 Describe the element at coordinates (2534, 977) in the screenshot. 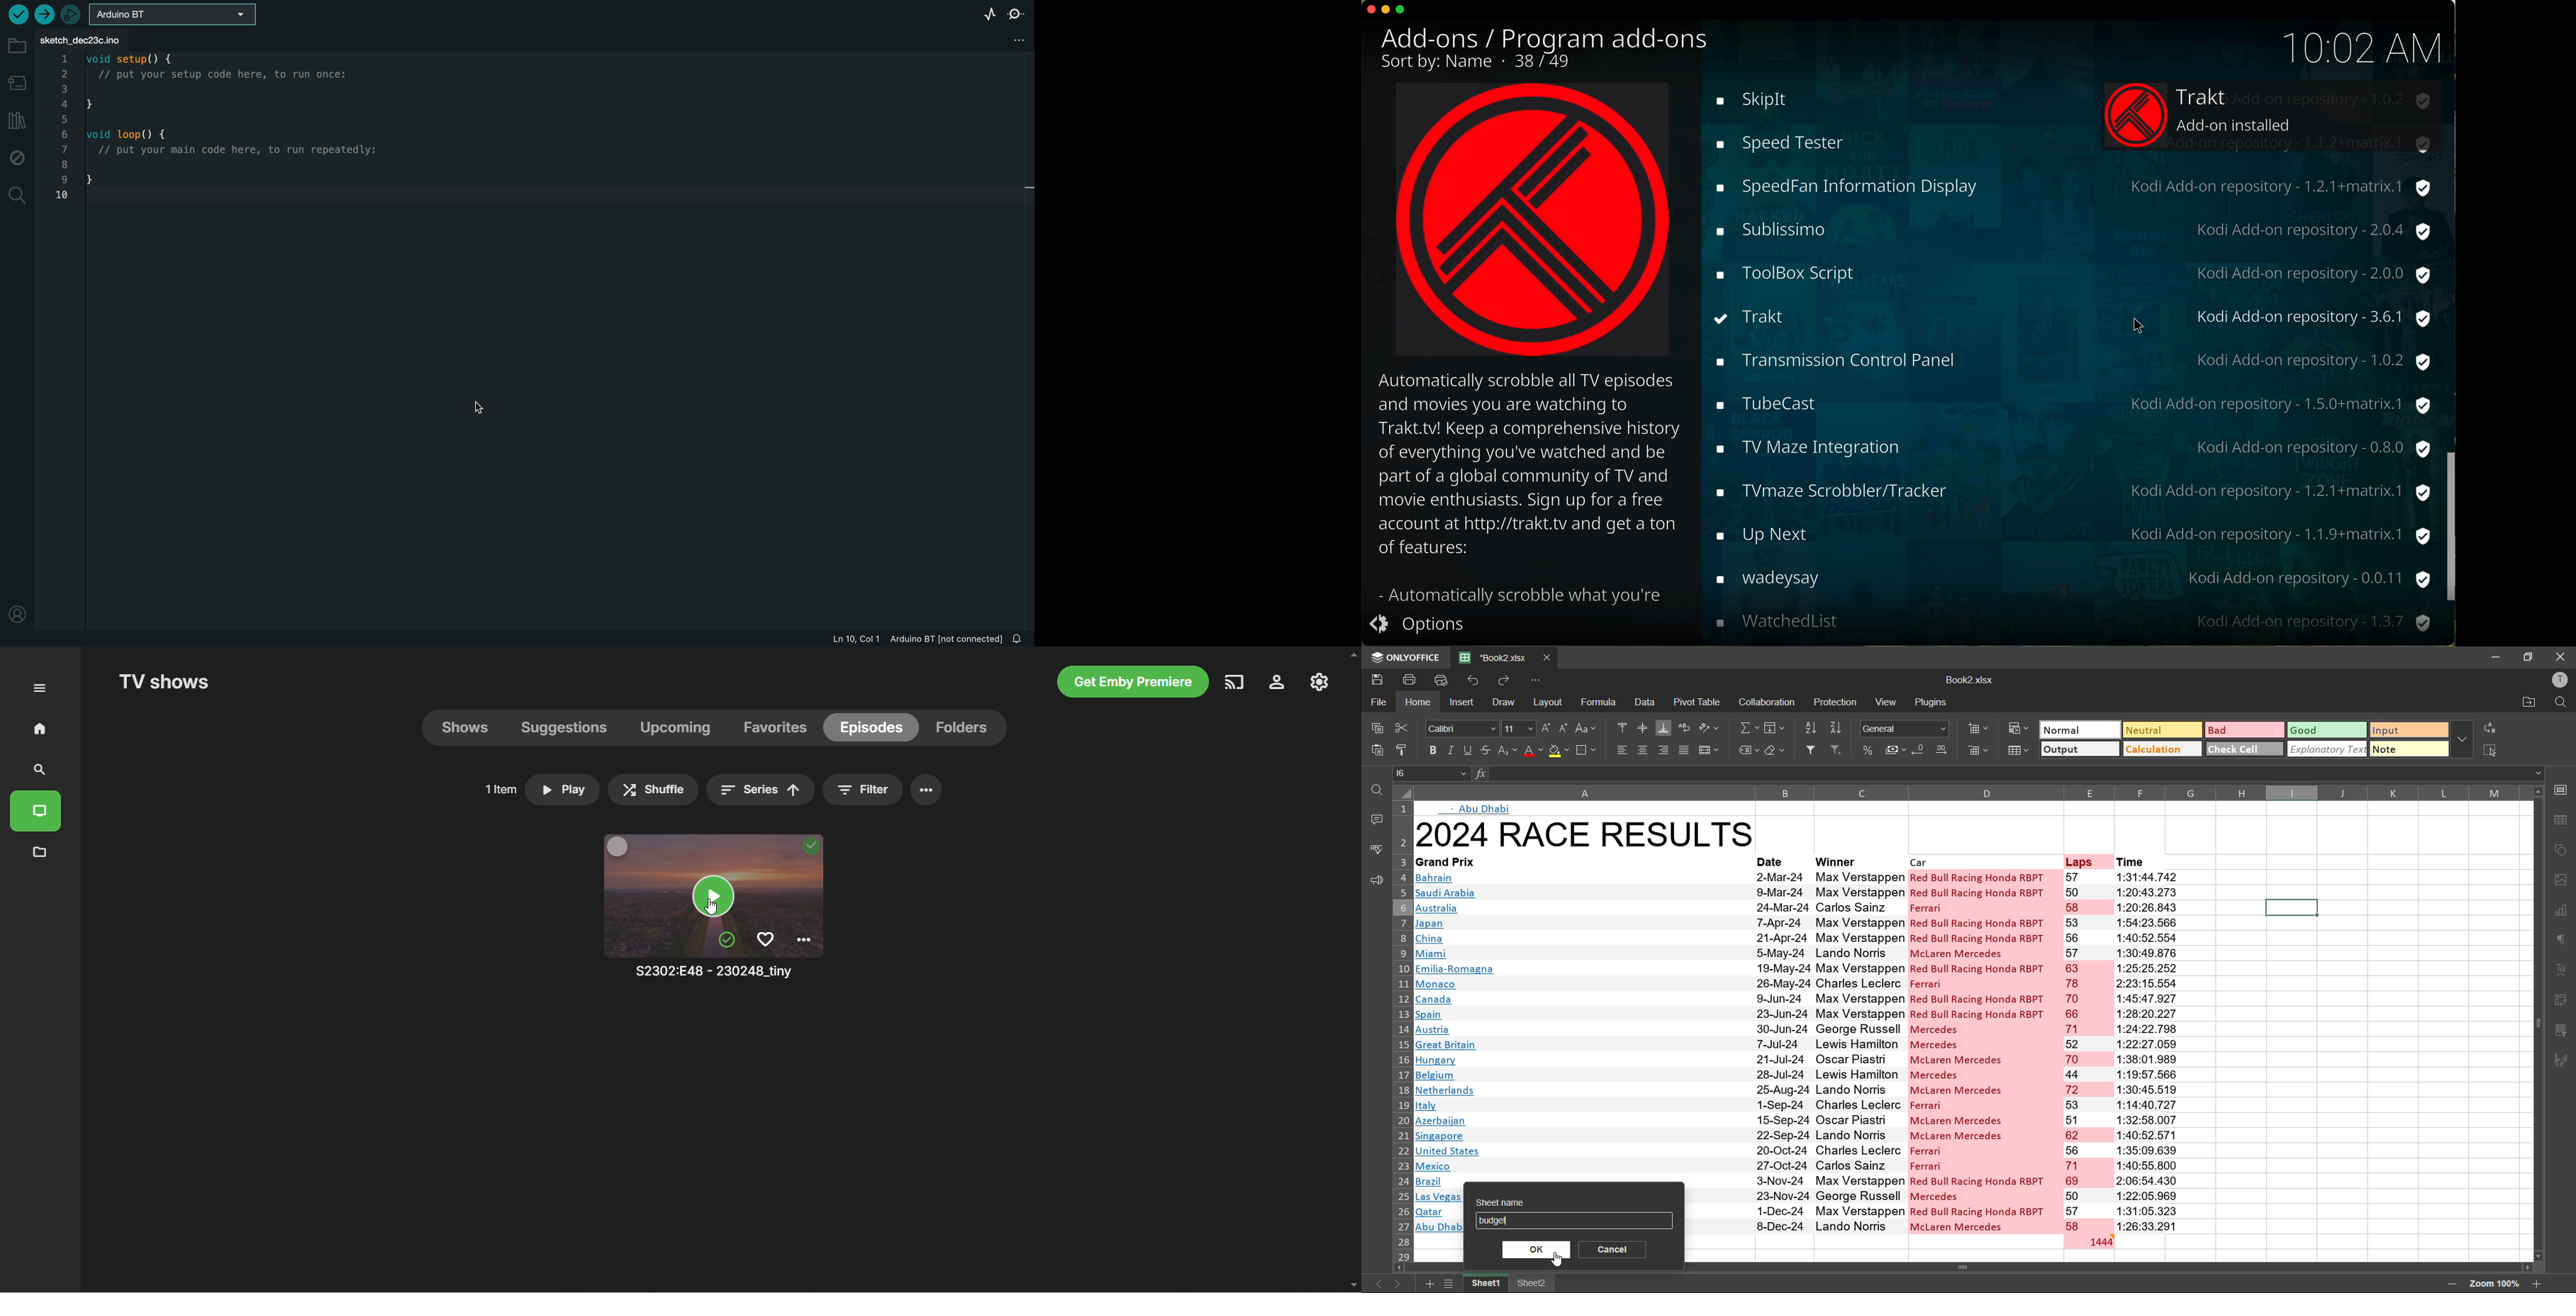

I see `scroll bar` at that location.